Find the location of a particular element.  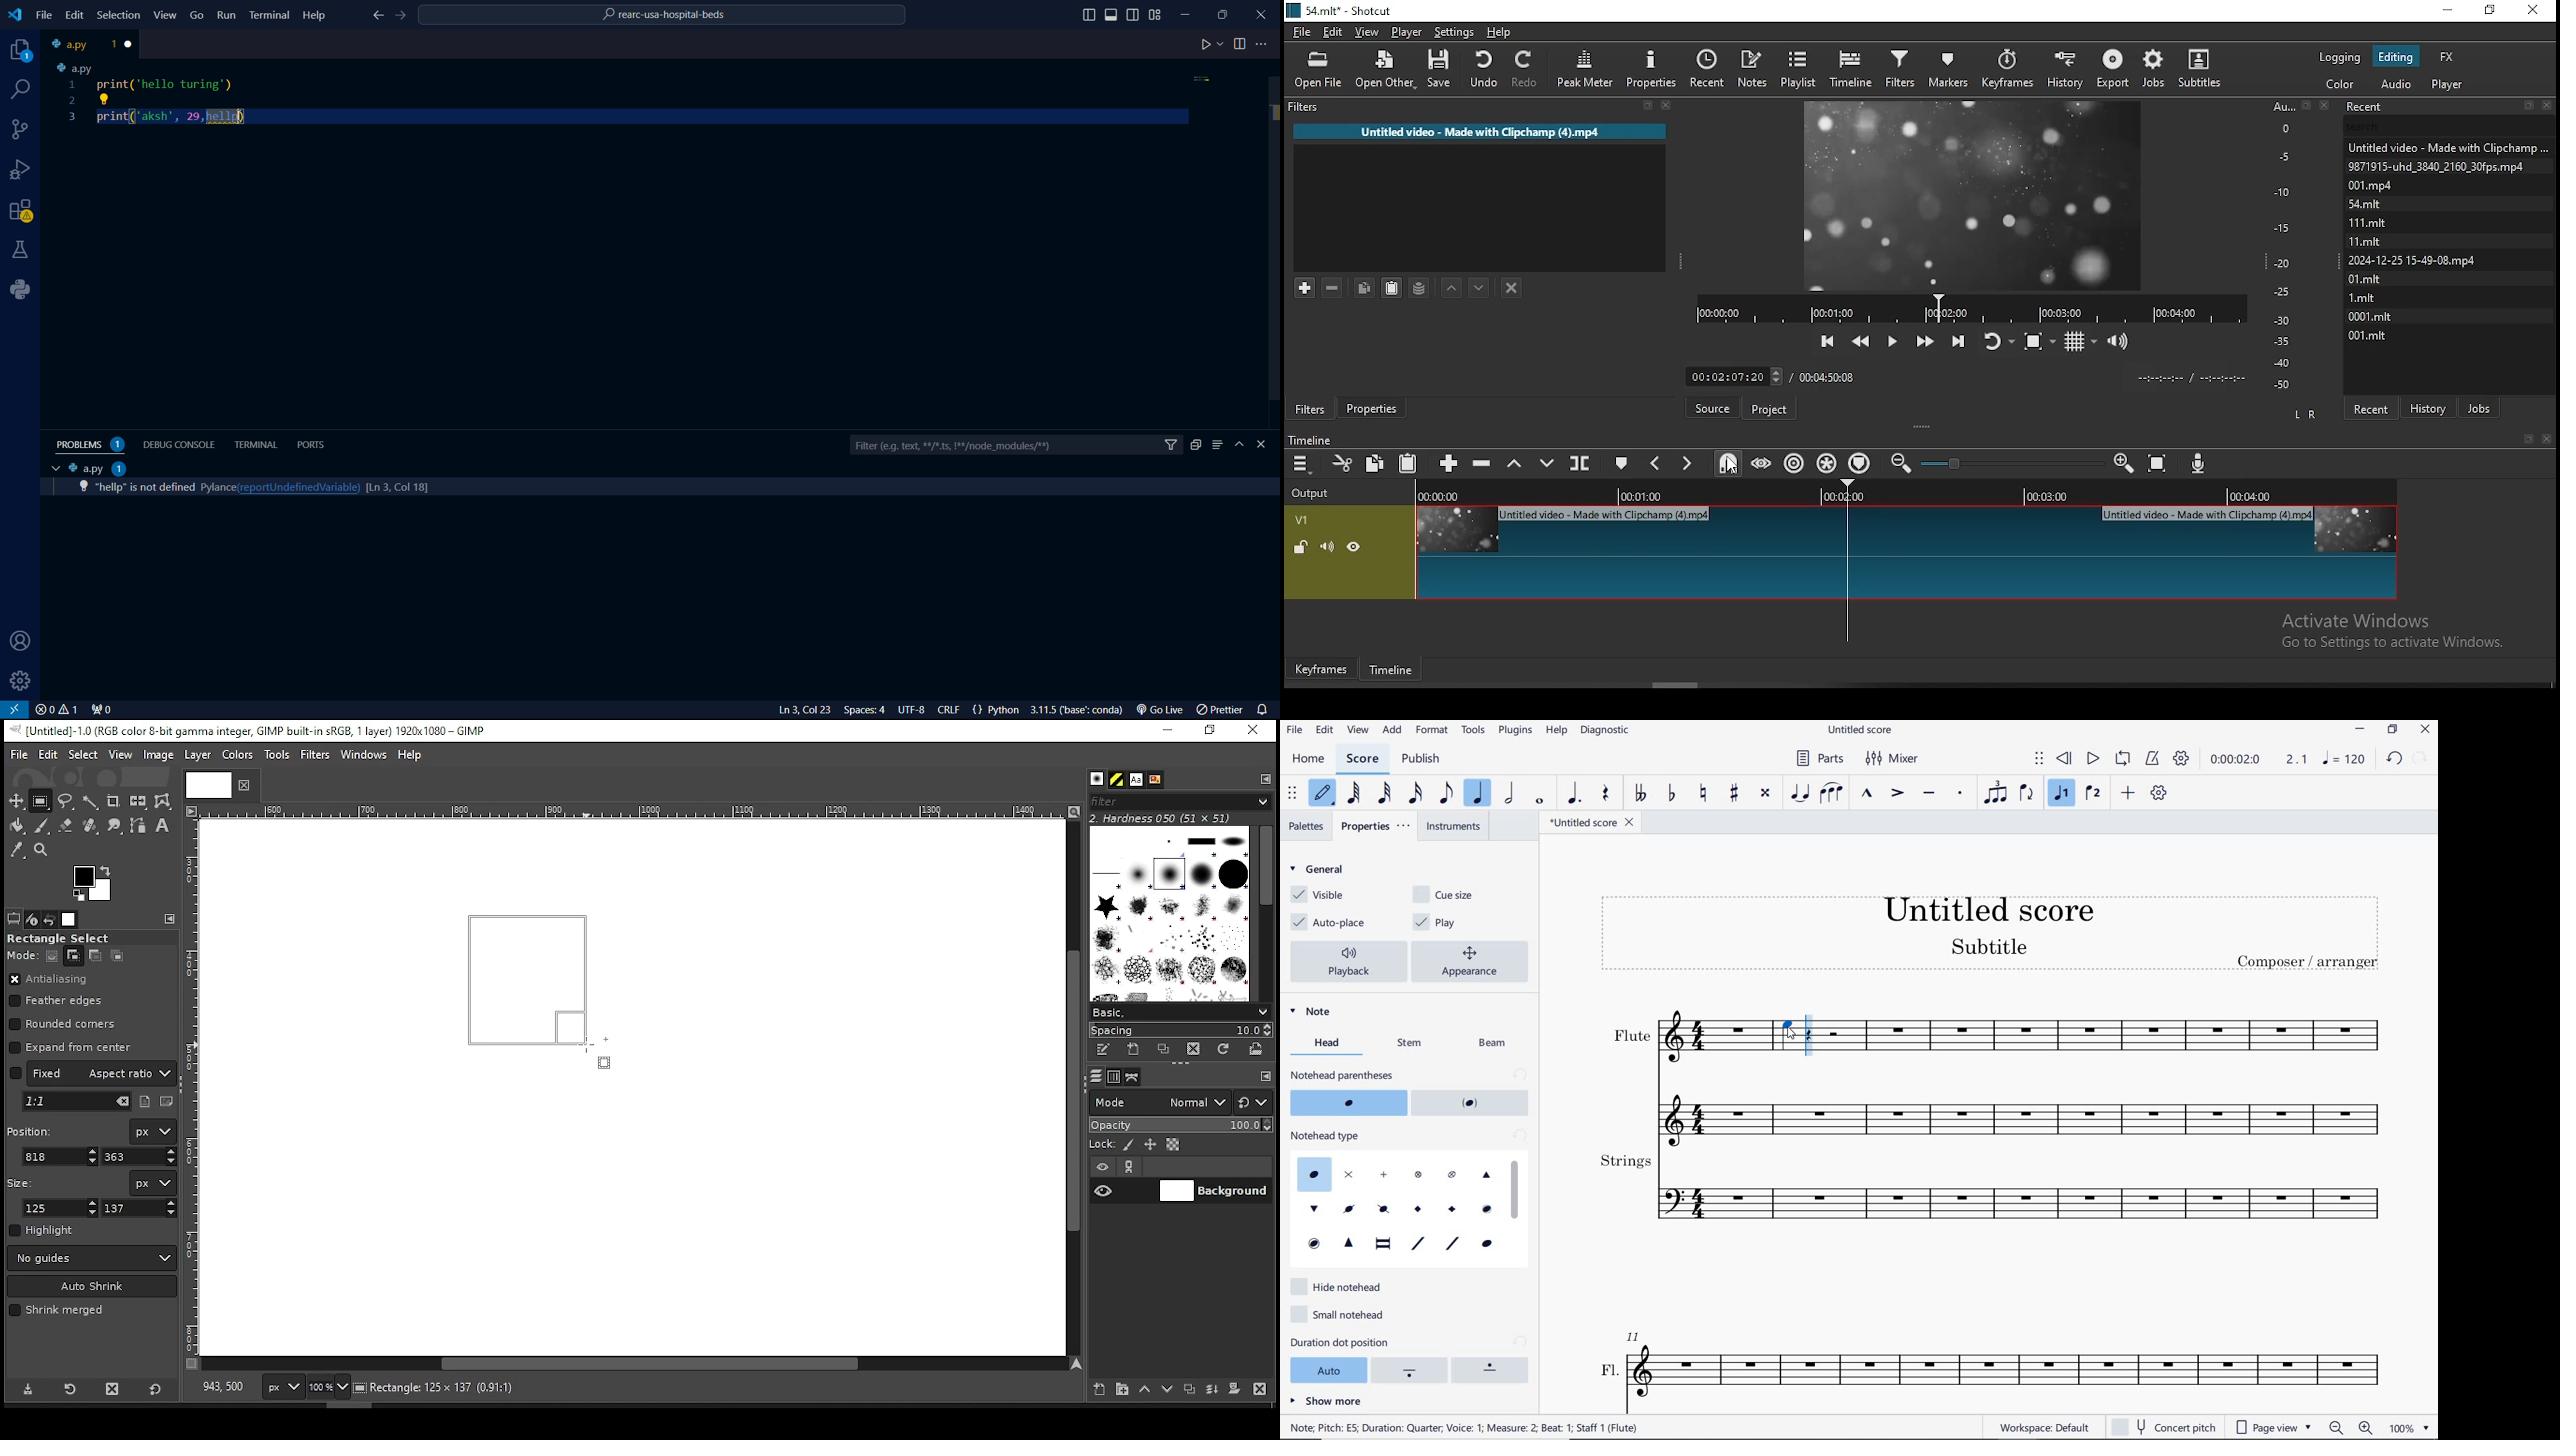

 is located at coordinates (1686, 462).